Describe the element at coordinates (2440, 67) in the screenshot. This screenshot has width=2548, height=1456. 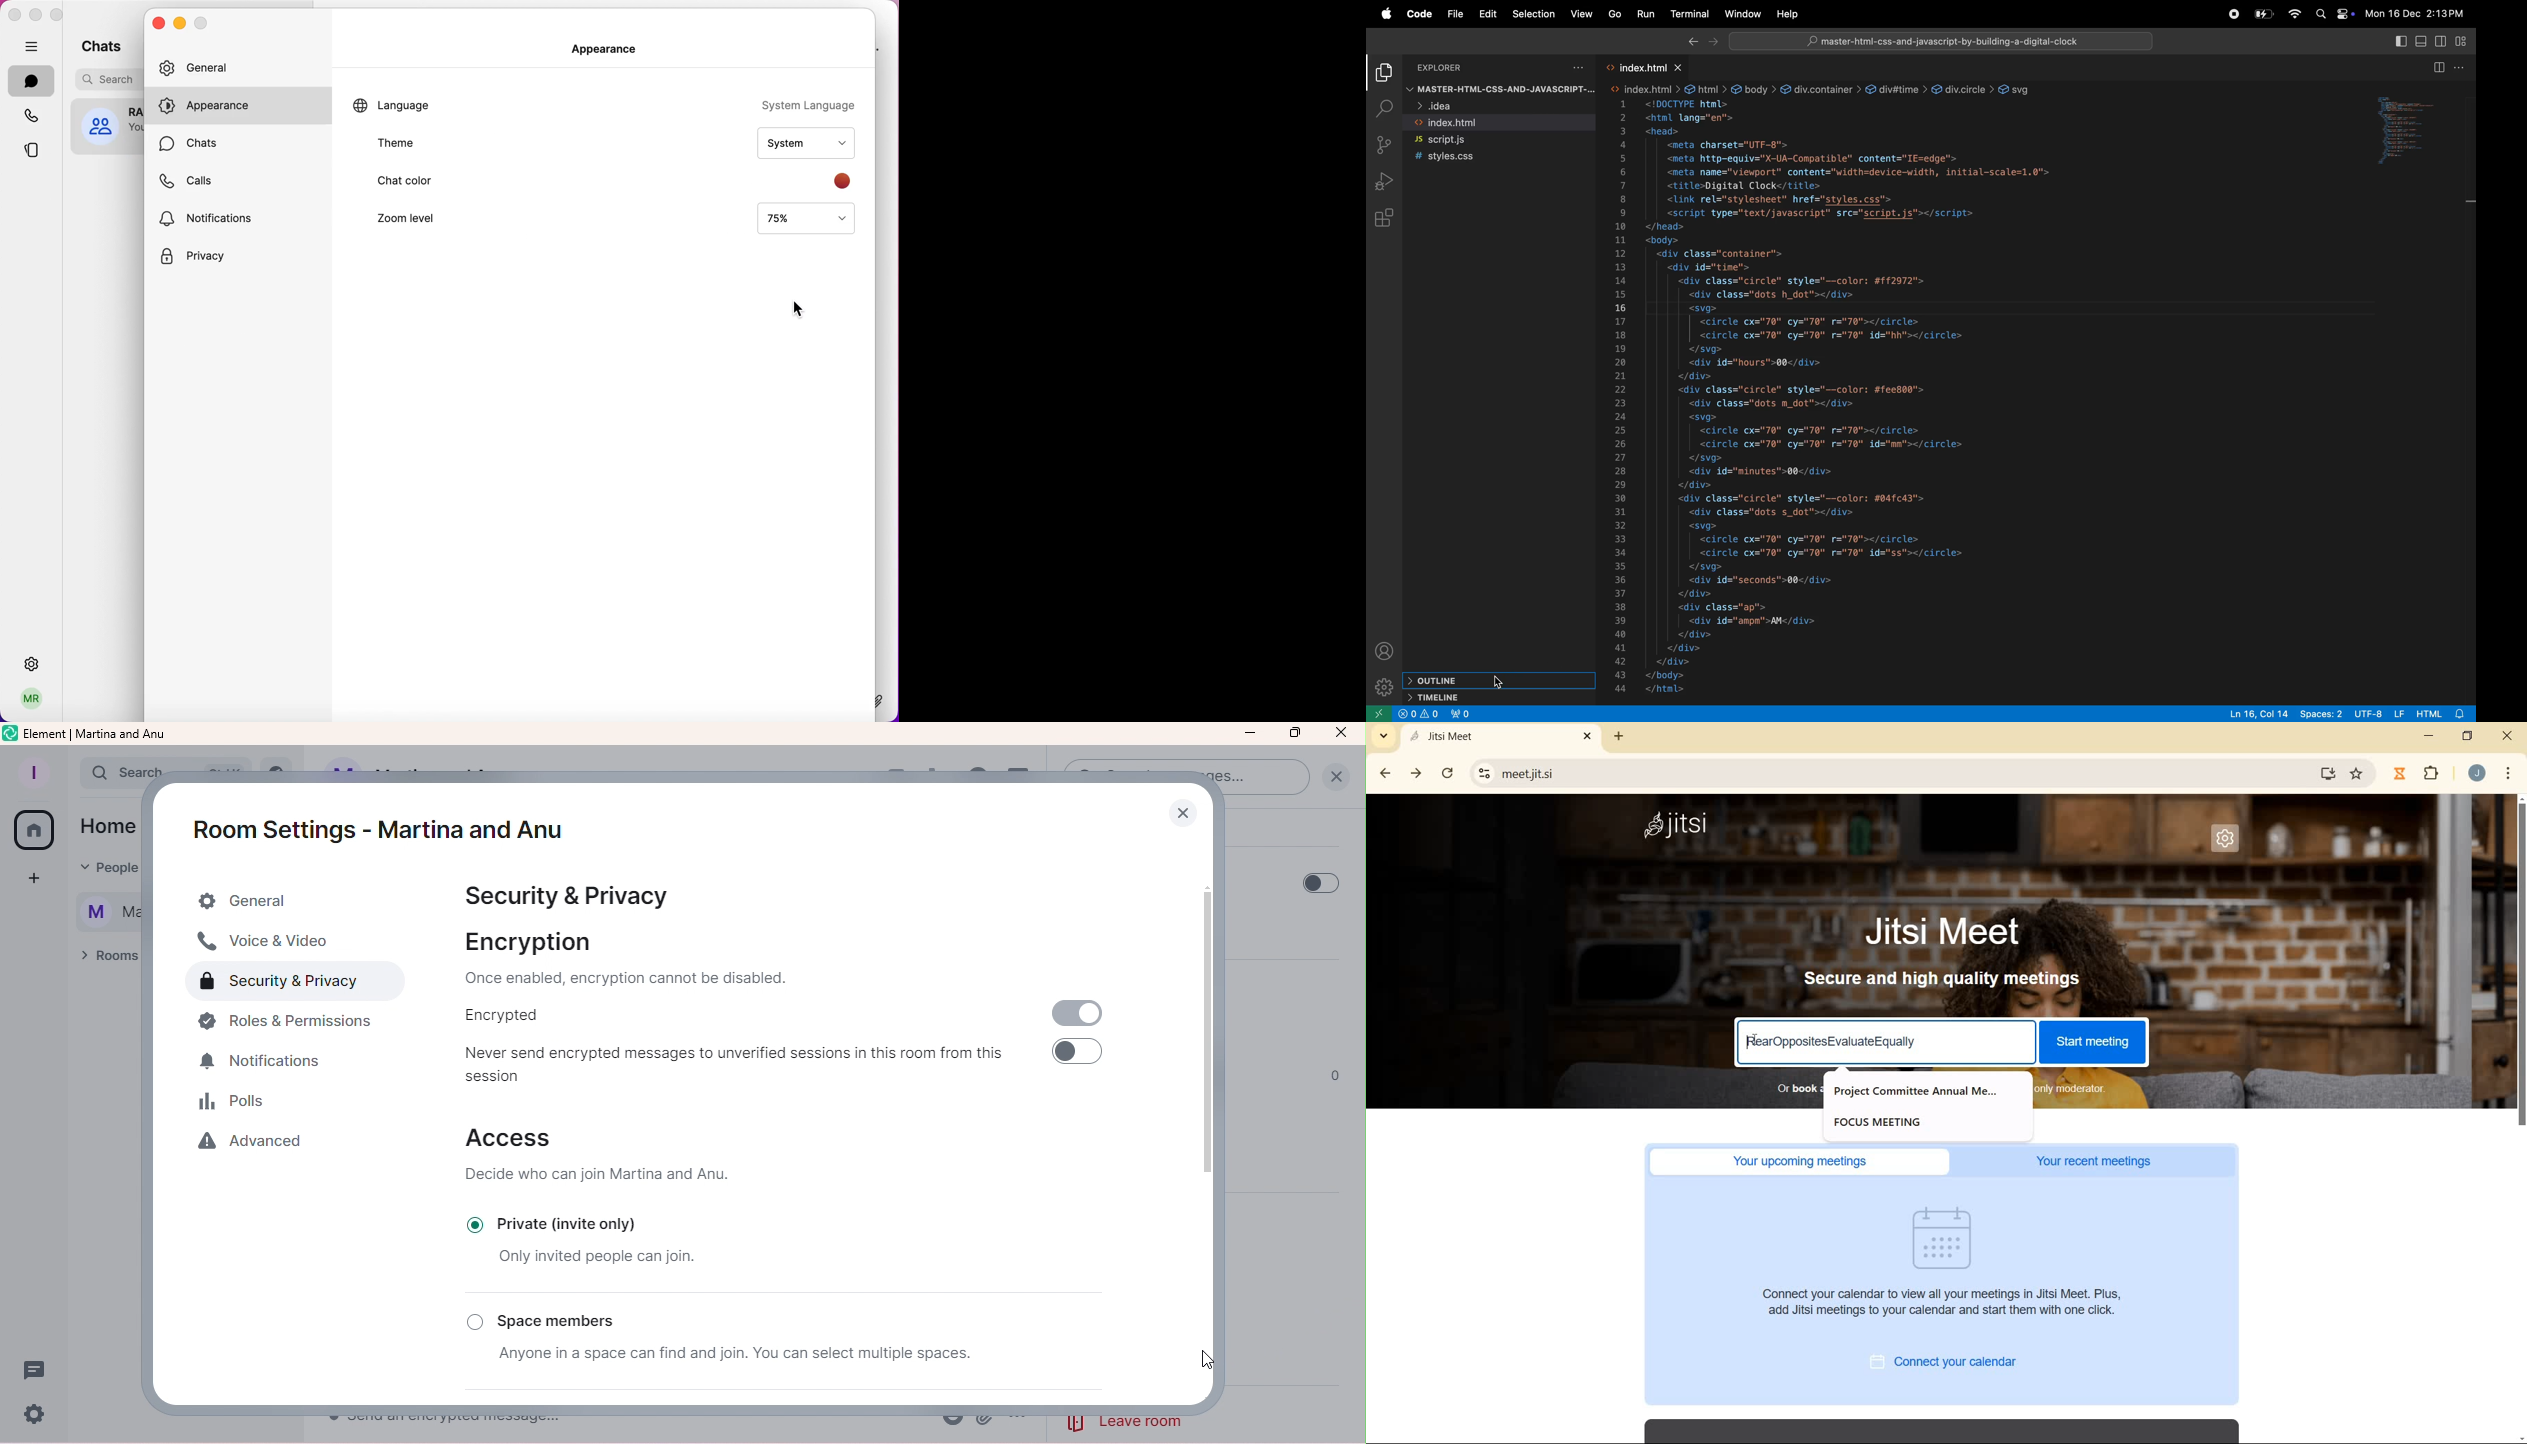
I see `split editor right` at that location.